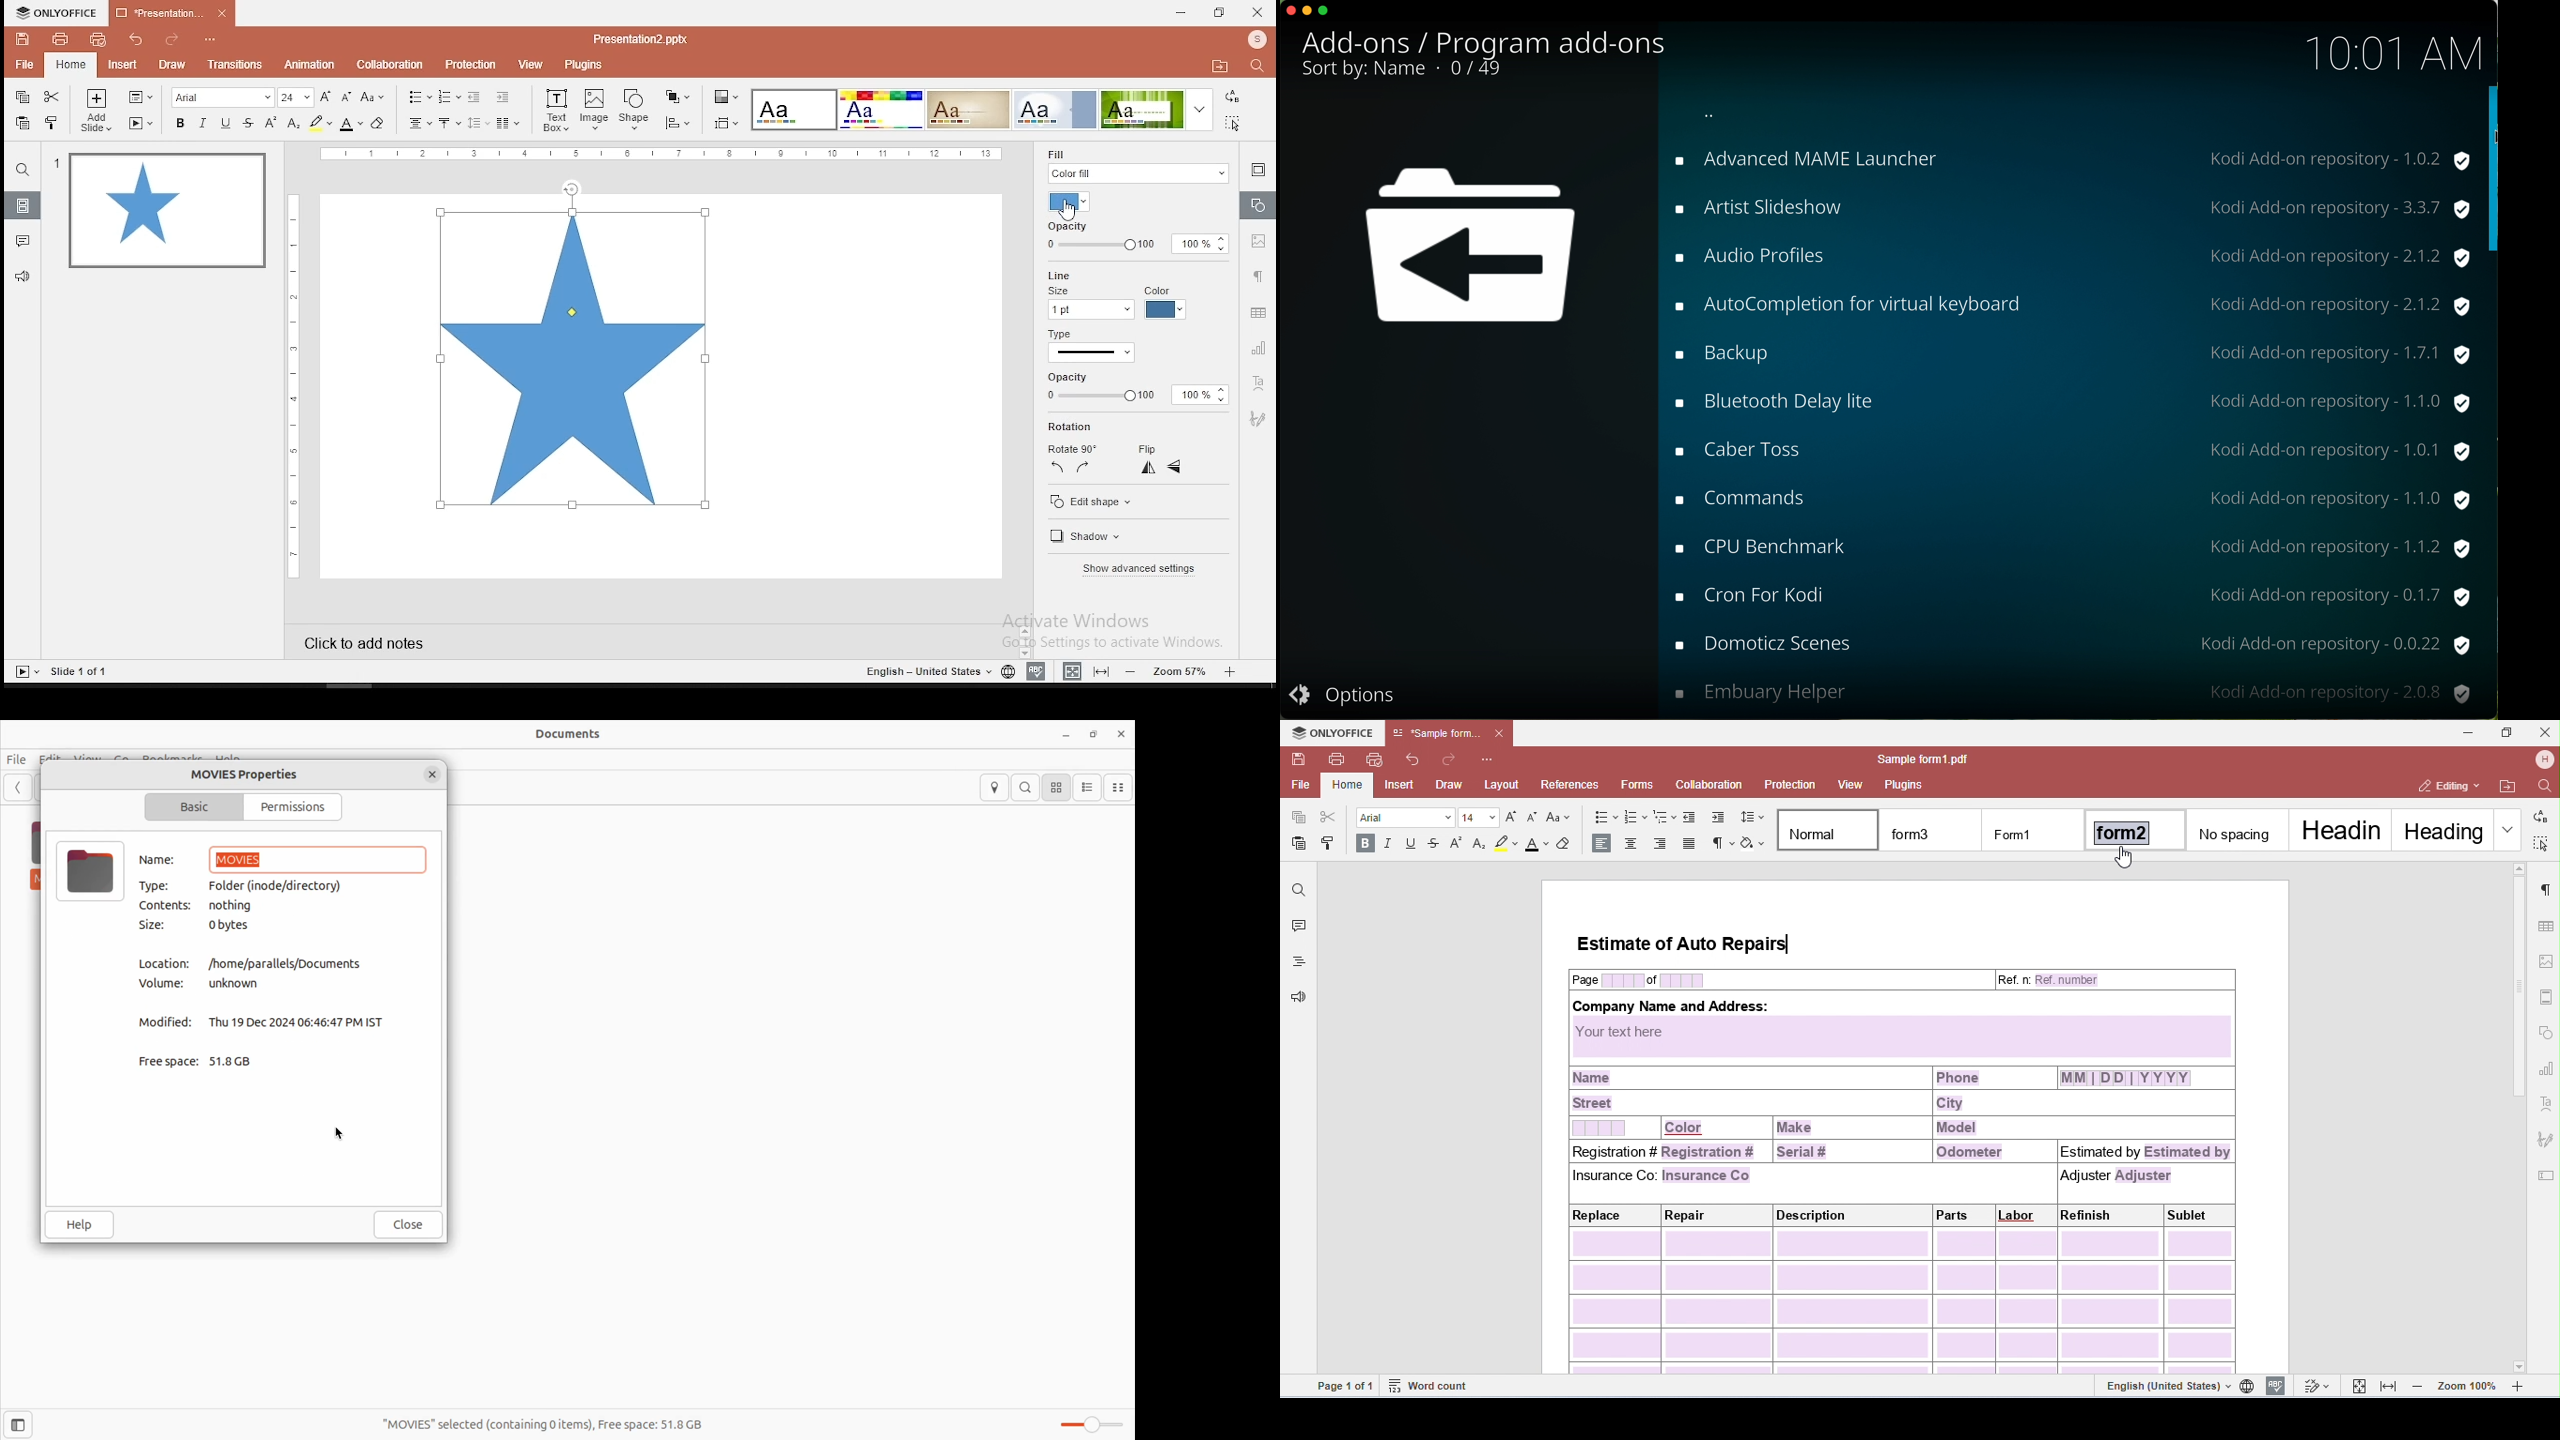 The height and width of the screenshot is (1456, 2576). Describe the element at coordinates (1151, 449) in the screenshot. I see `flip` at that location.